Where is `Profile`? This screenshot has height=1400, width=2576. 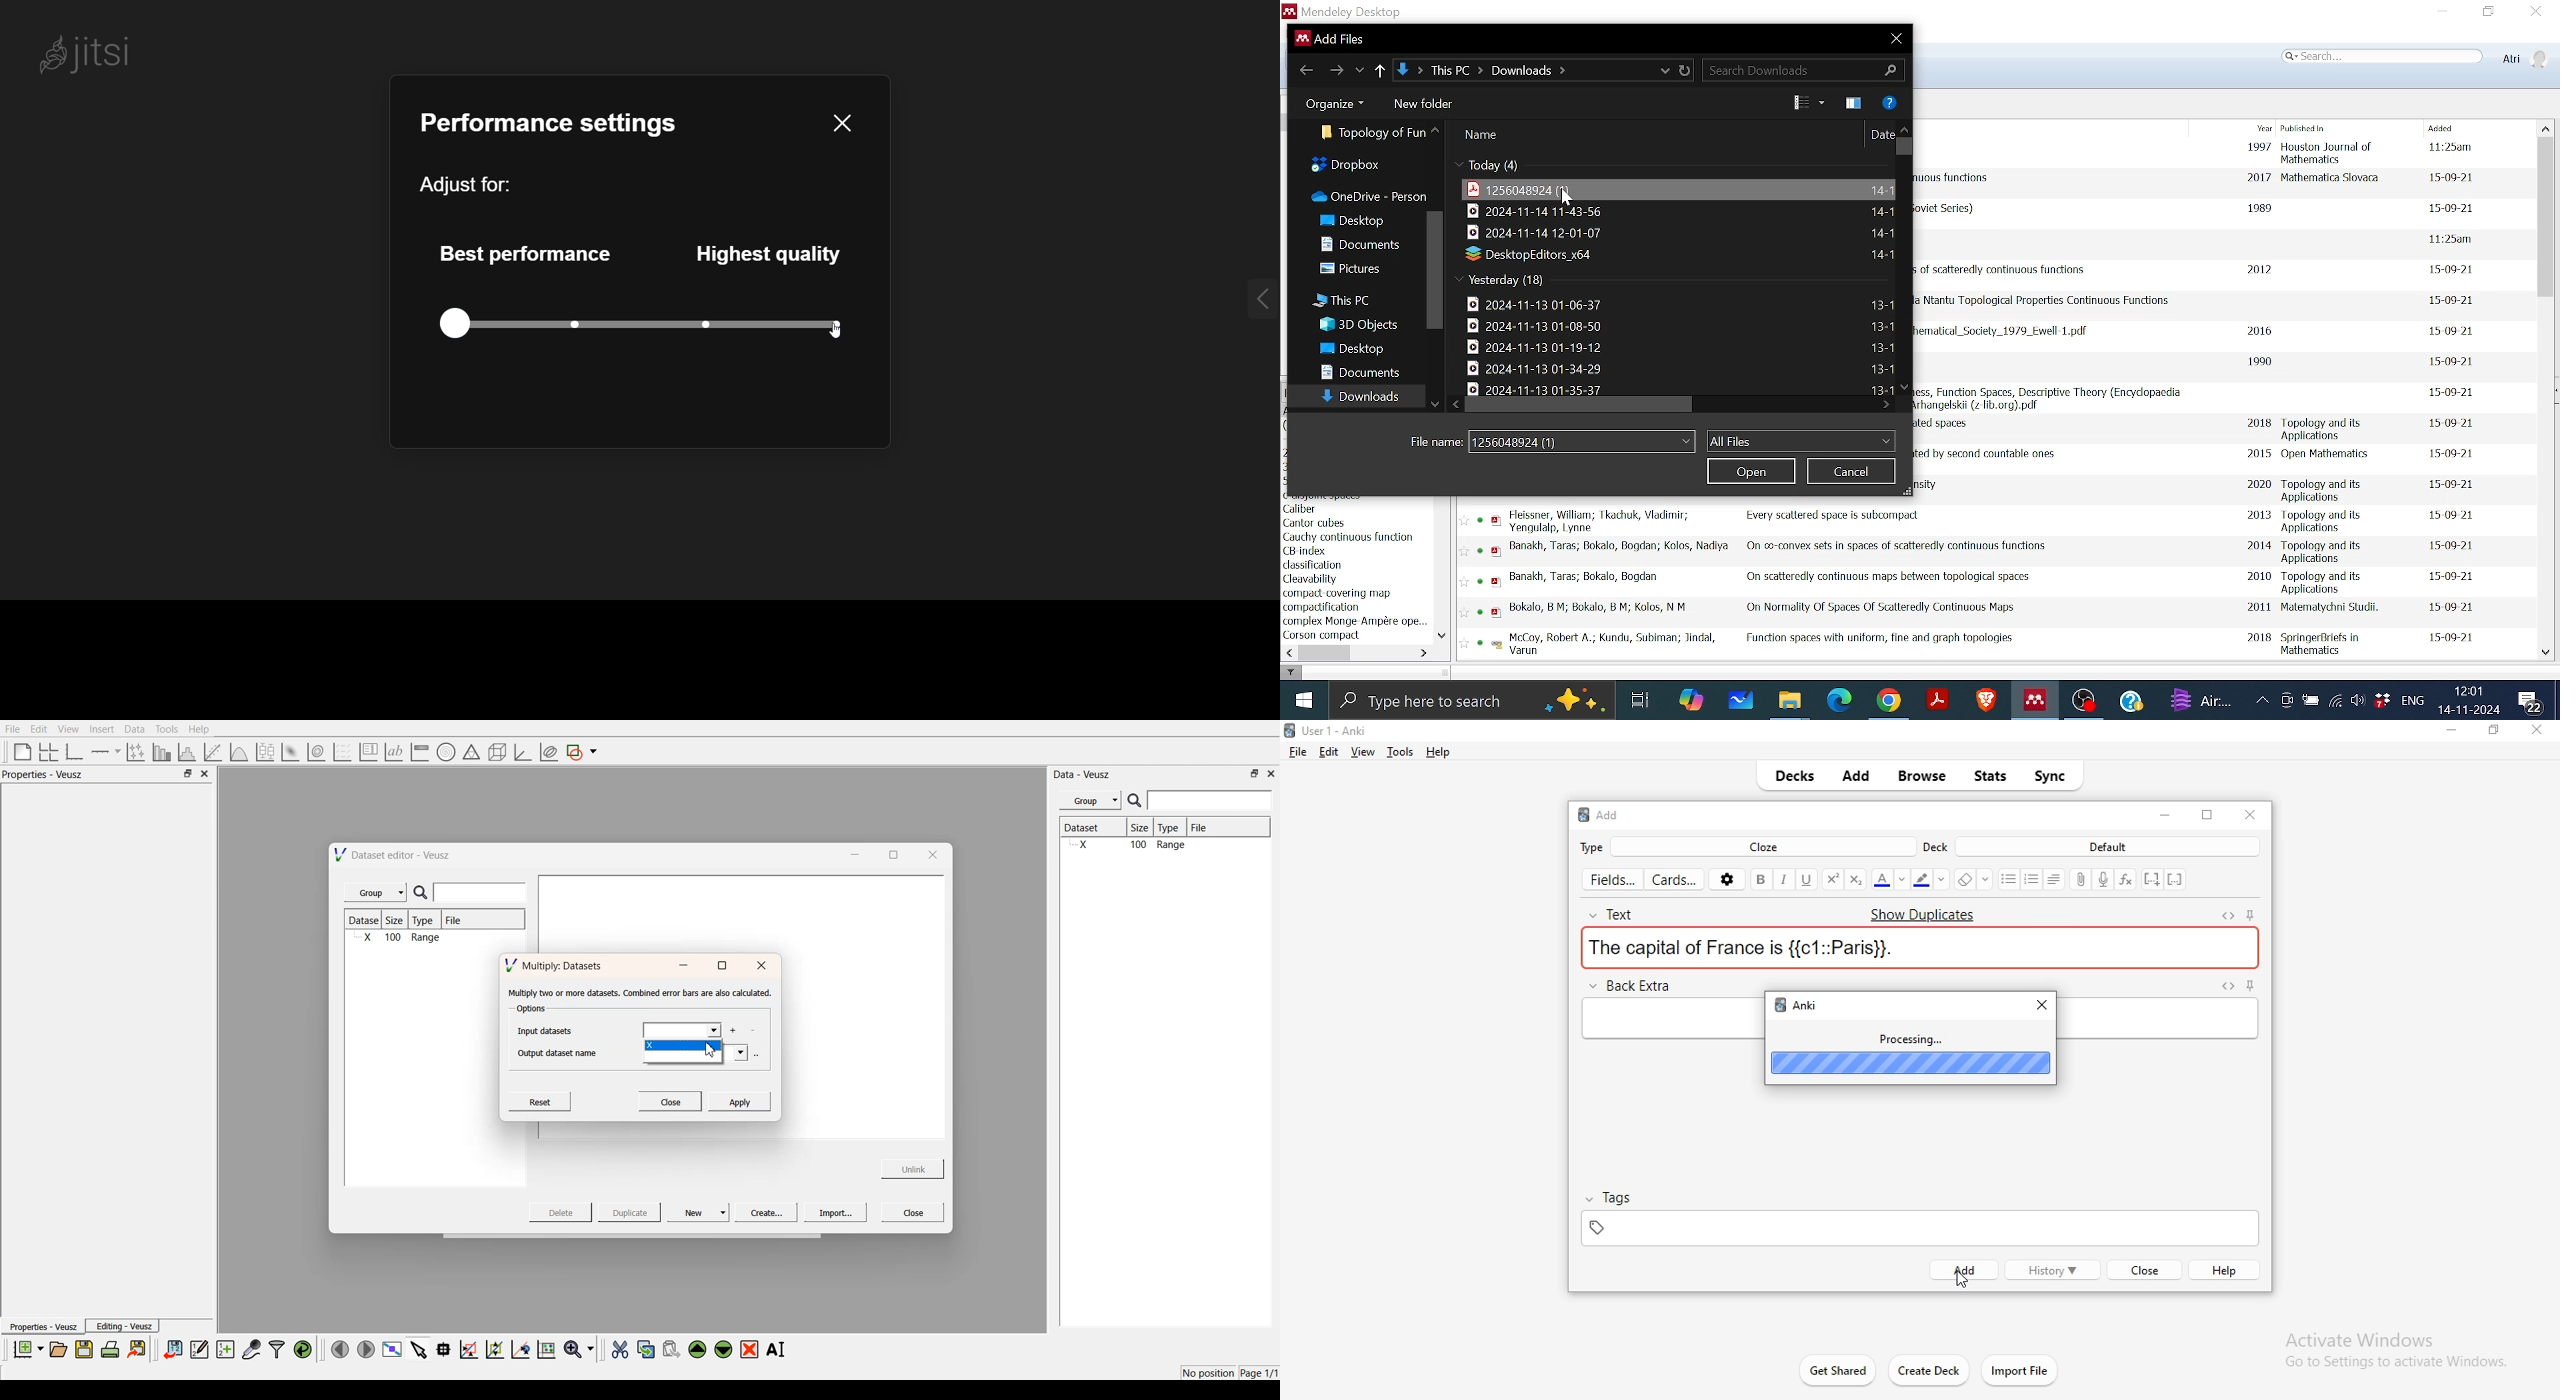 Profile is located at coordinates (2525, 60).